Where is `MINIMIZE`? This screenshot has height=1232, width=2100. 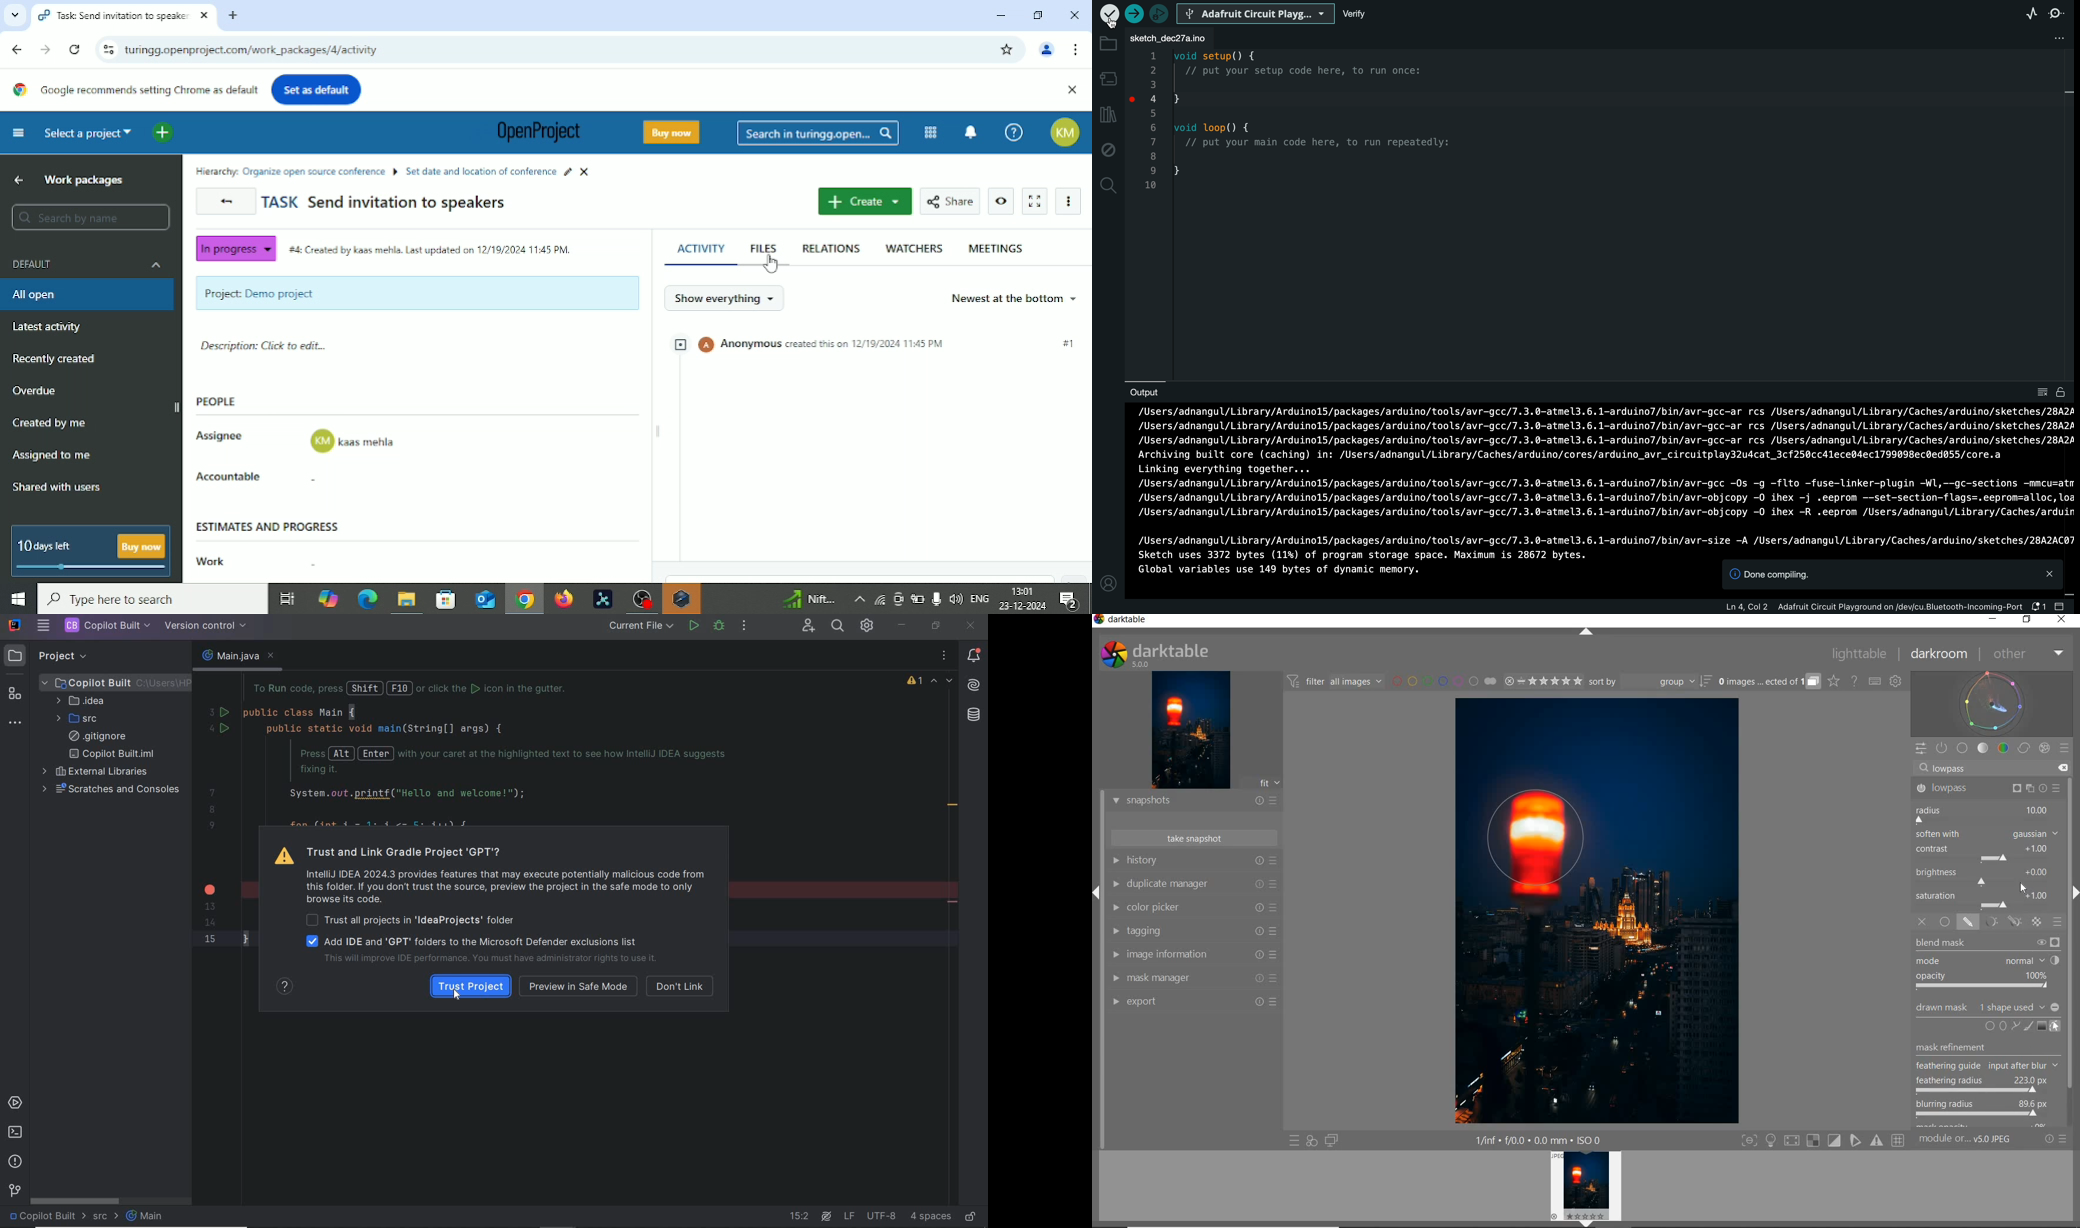 MINIMIZE is located at coordinates (1991, 620).